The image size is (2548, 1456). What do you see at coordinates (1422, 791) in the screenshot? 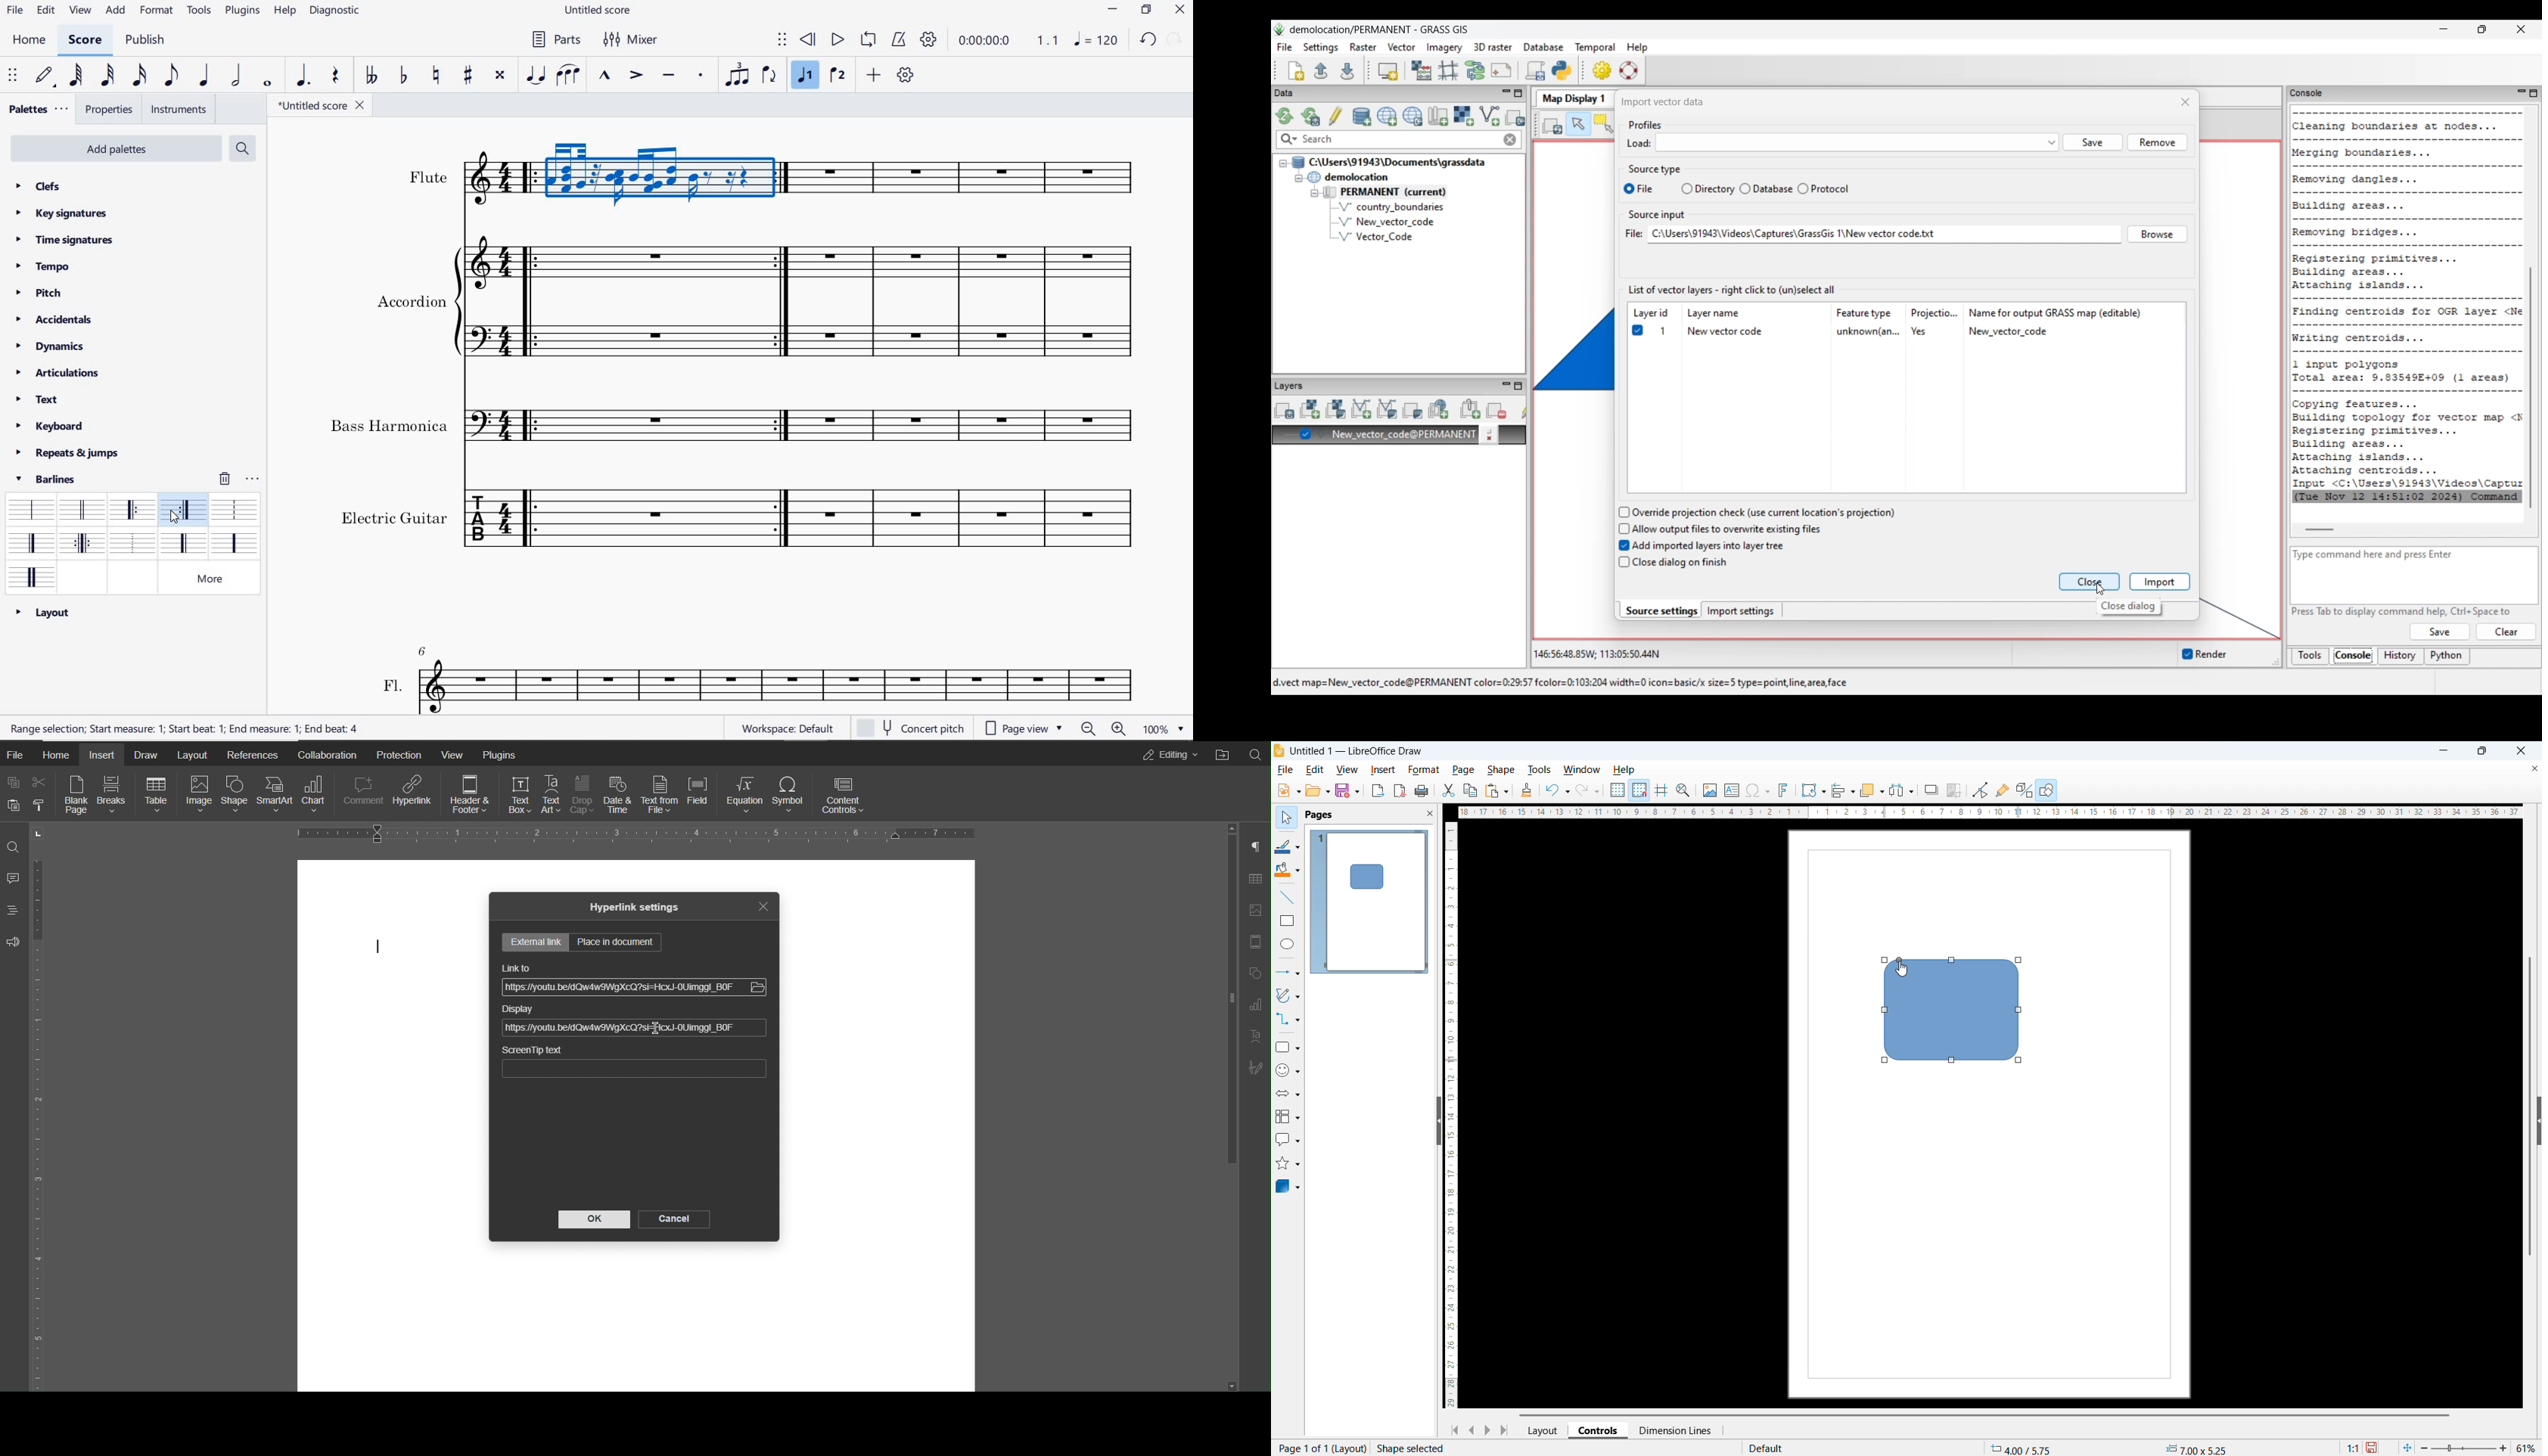
I see `Print ` at bounding box center [1422, 791].